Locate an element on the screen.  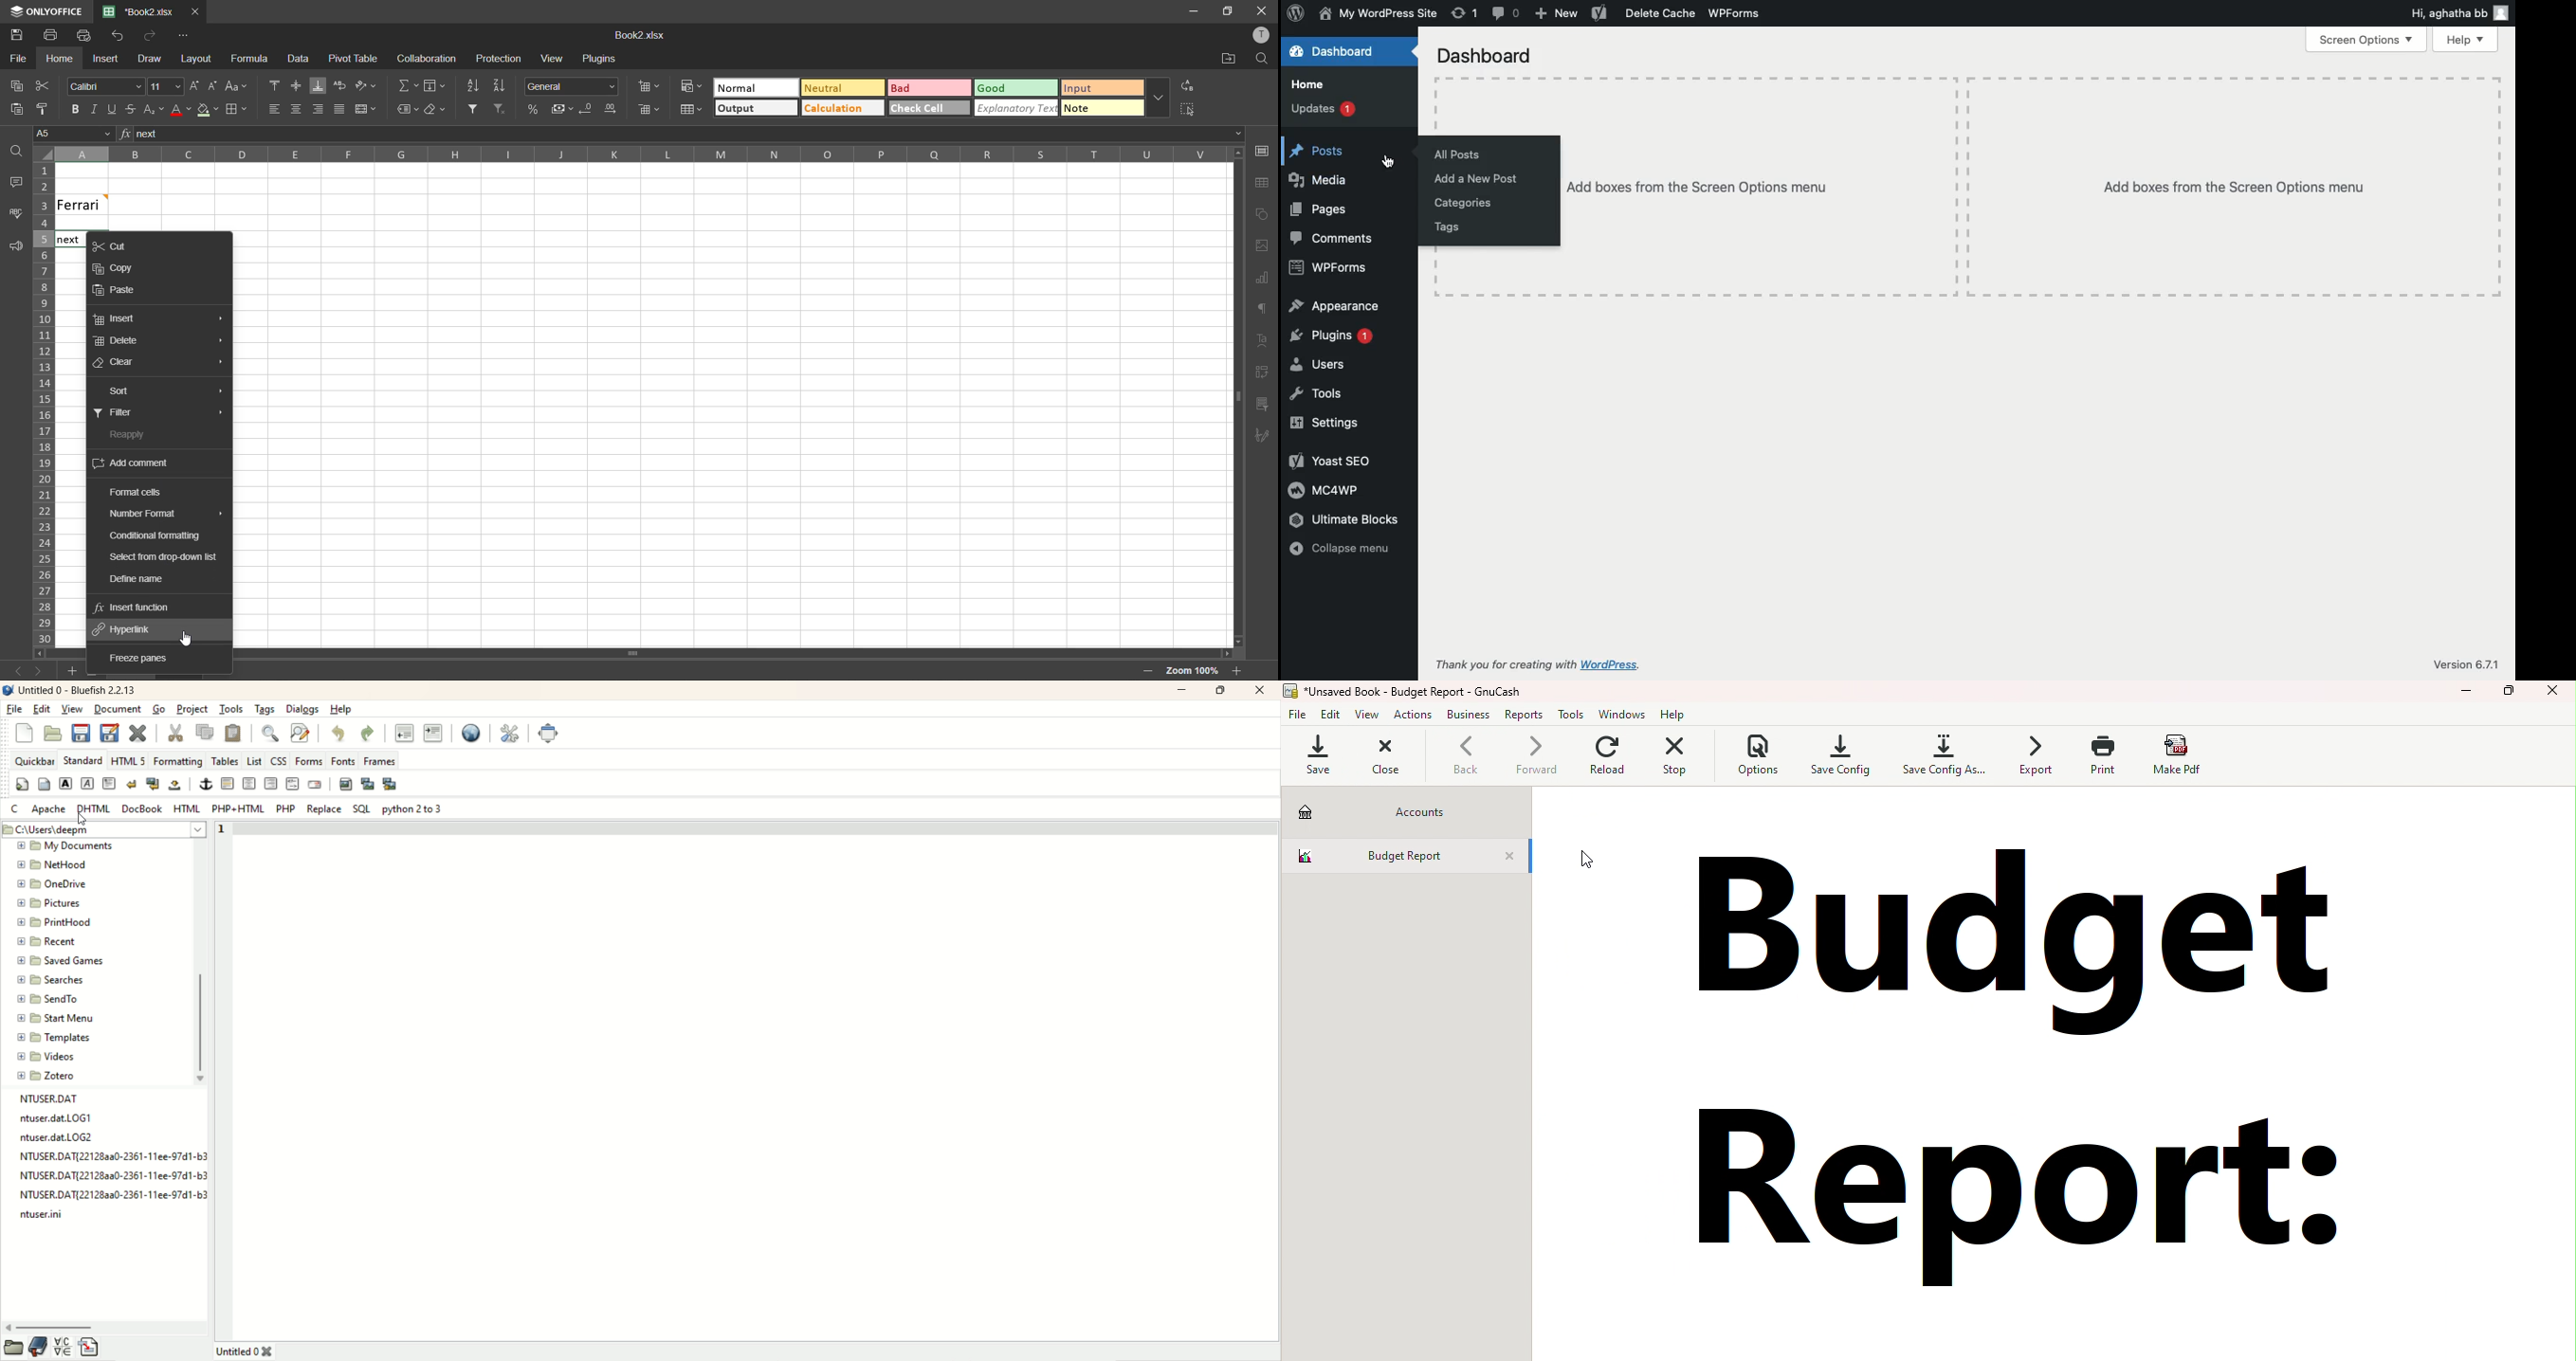
more options is located at coordinates (1158, 97).